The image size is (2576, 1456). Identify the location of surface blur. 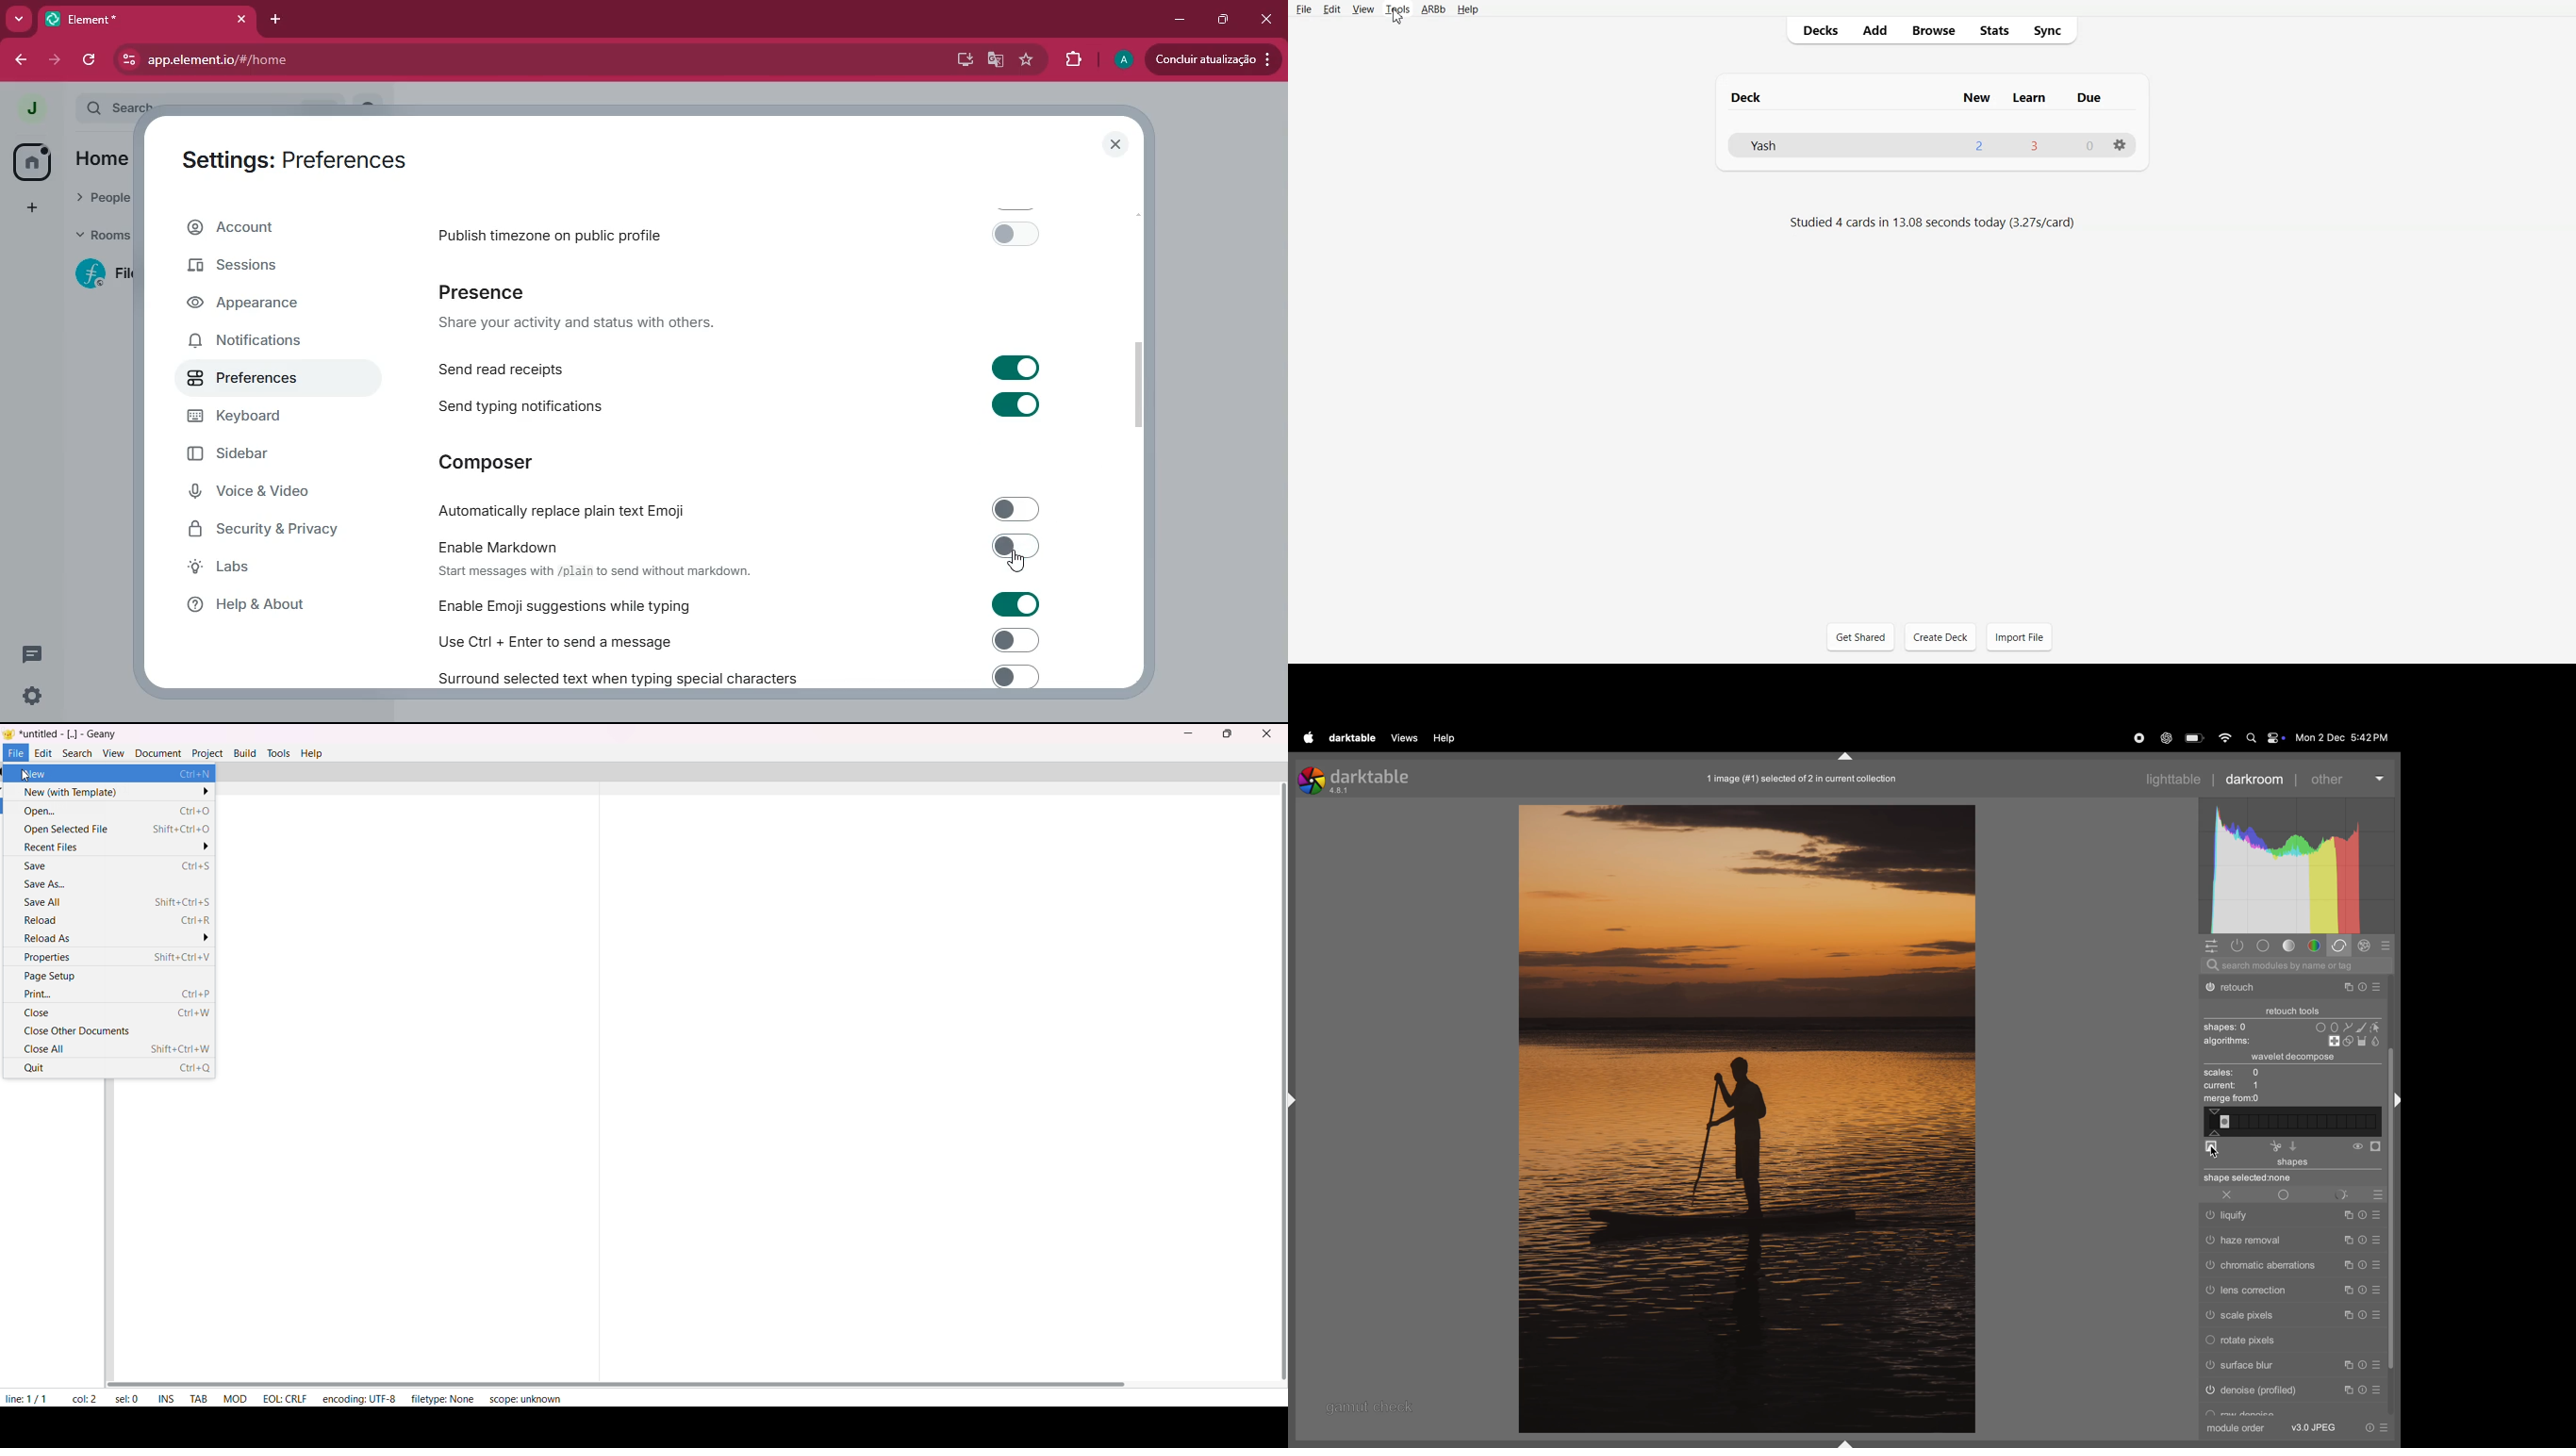
(2291, 1366).